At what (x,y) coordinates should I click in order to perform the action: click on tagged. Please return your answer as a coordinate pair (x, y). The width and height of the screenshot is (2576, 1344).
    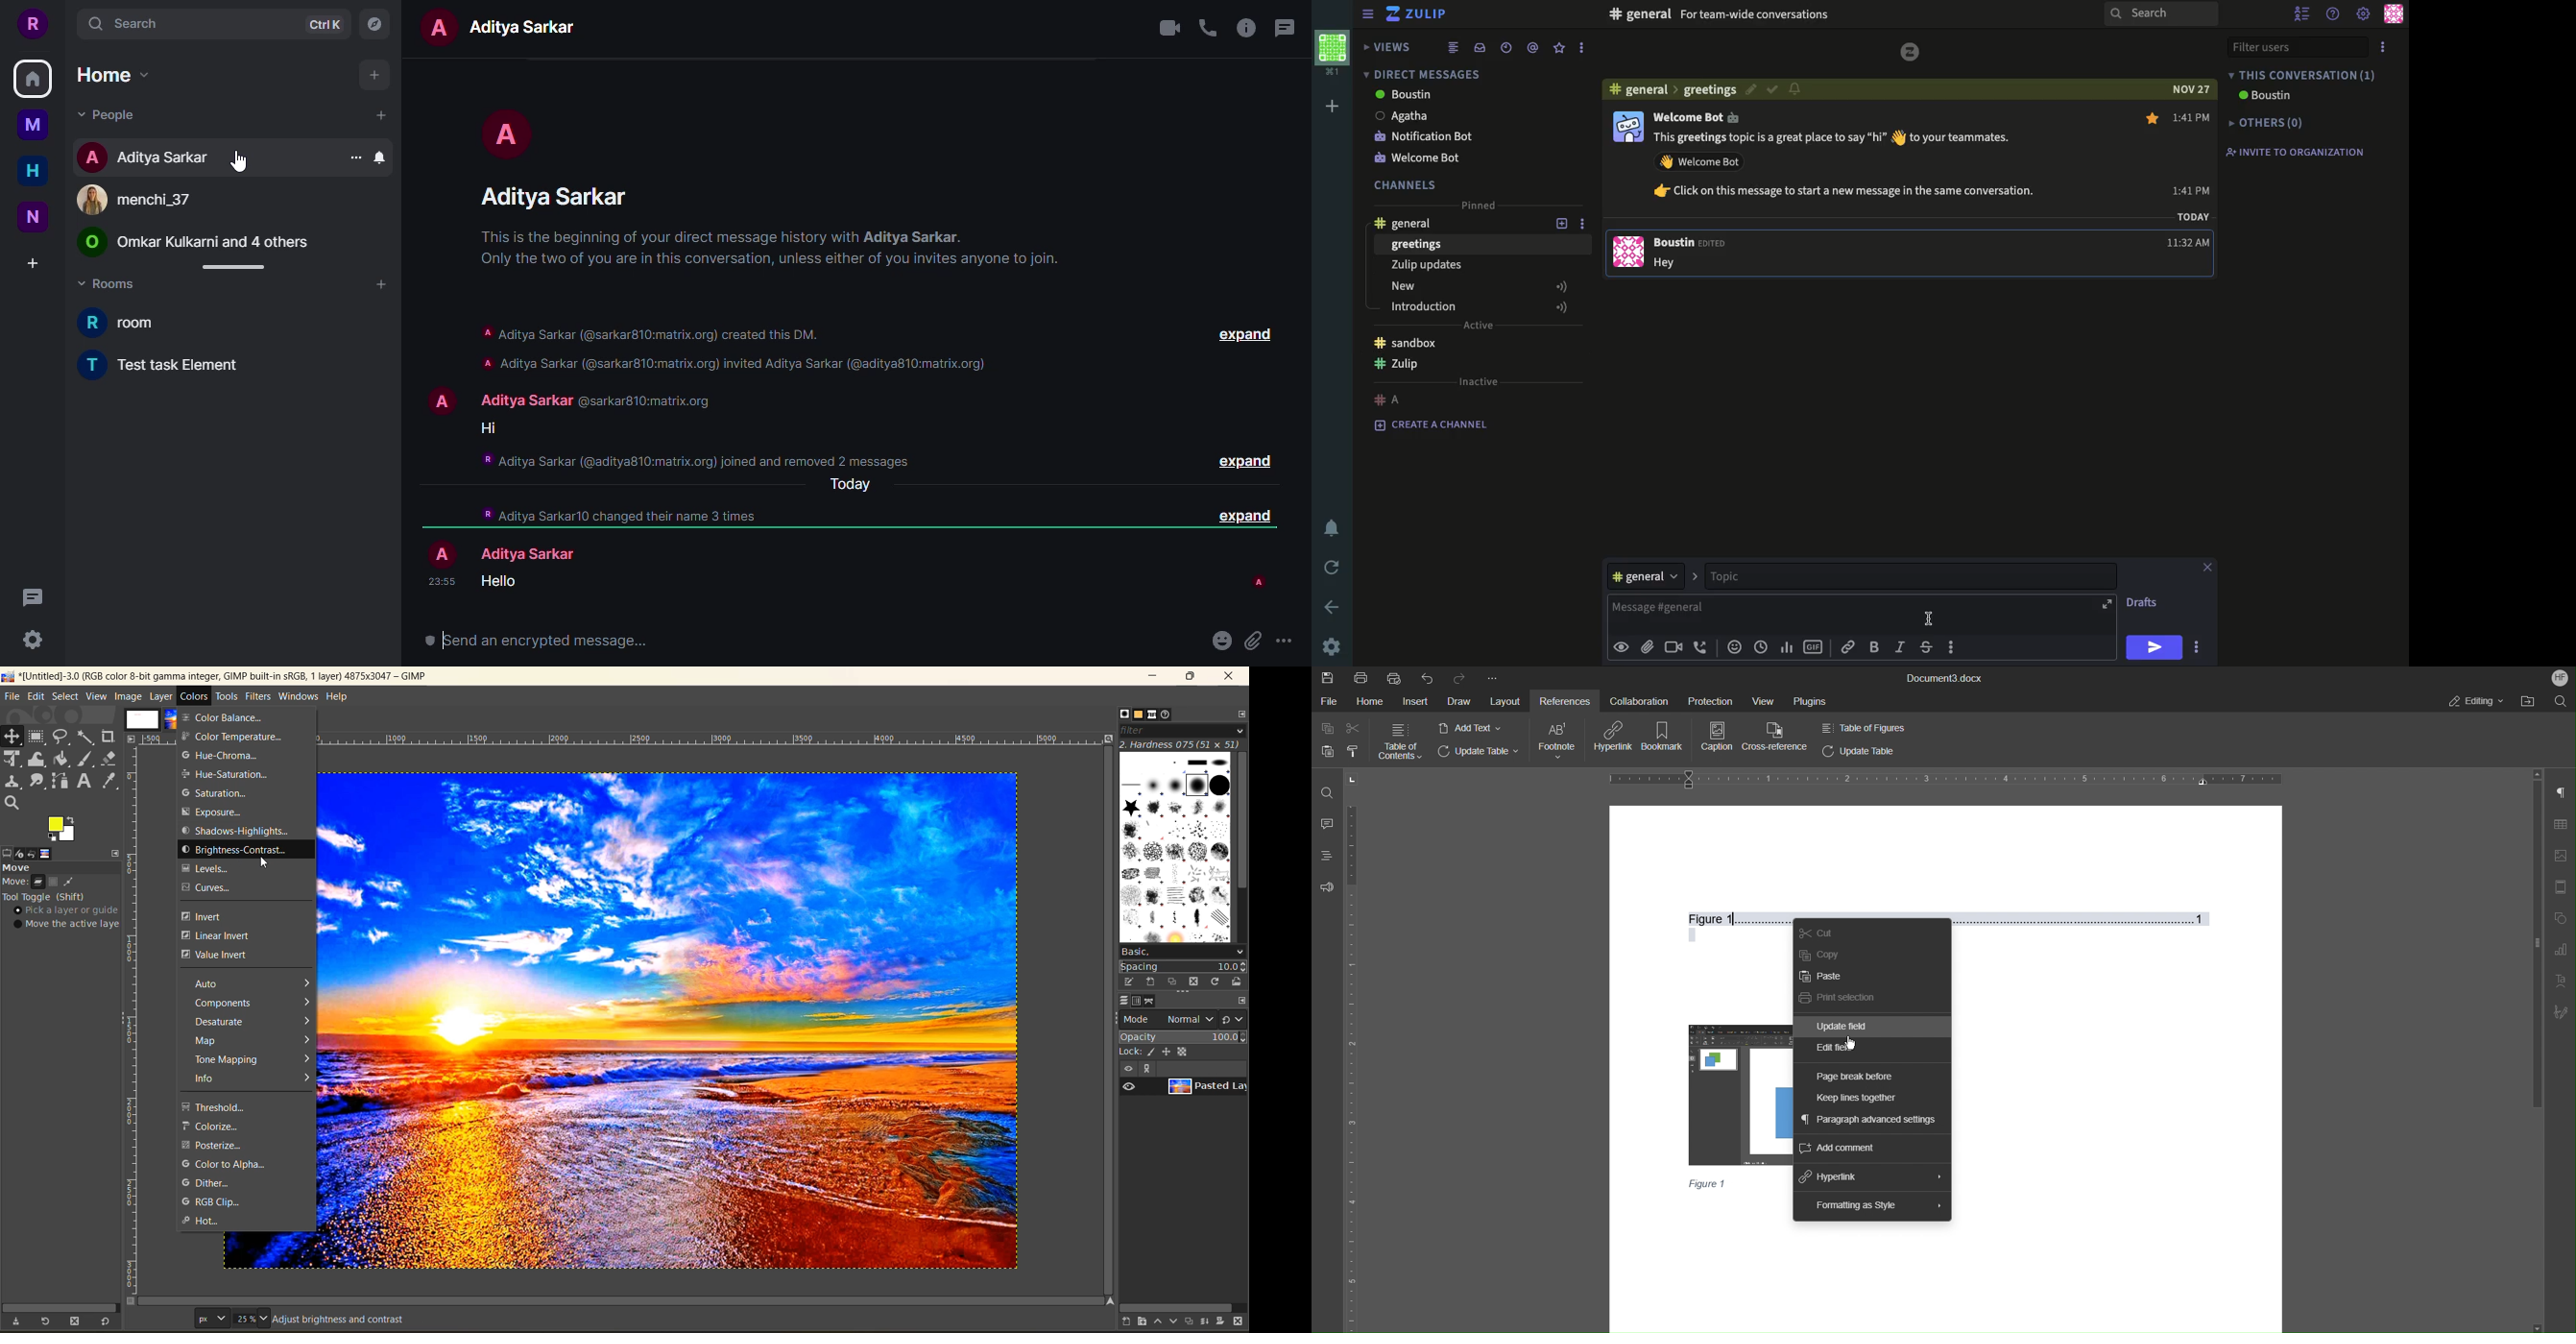
    Looking at the image, I should click on (1532, 47).